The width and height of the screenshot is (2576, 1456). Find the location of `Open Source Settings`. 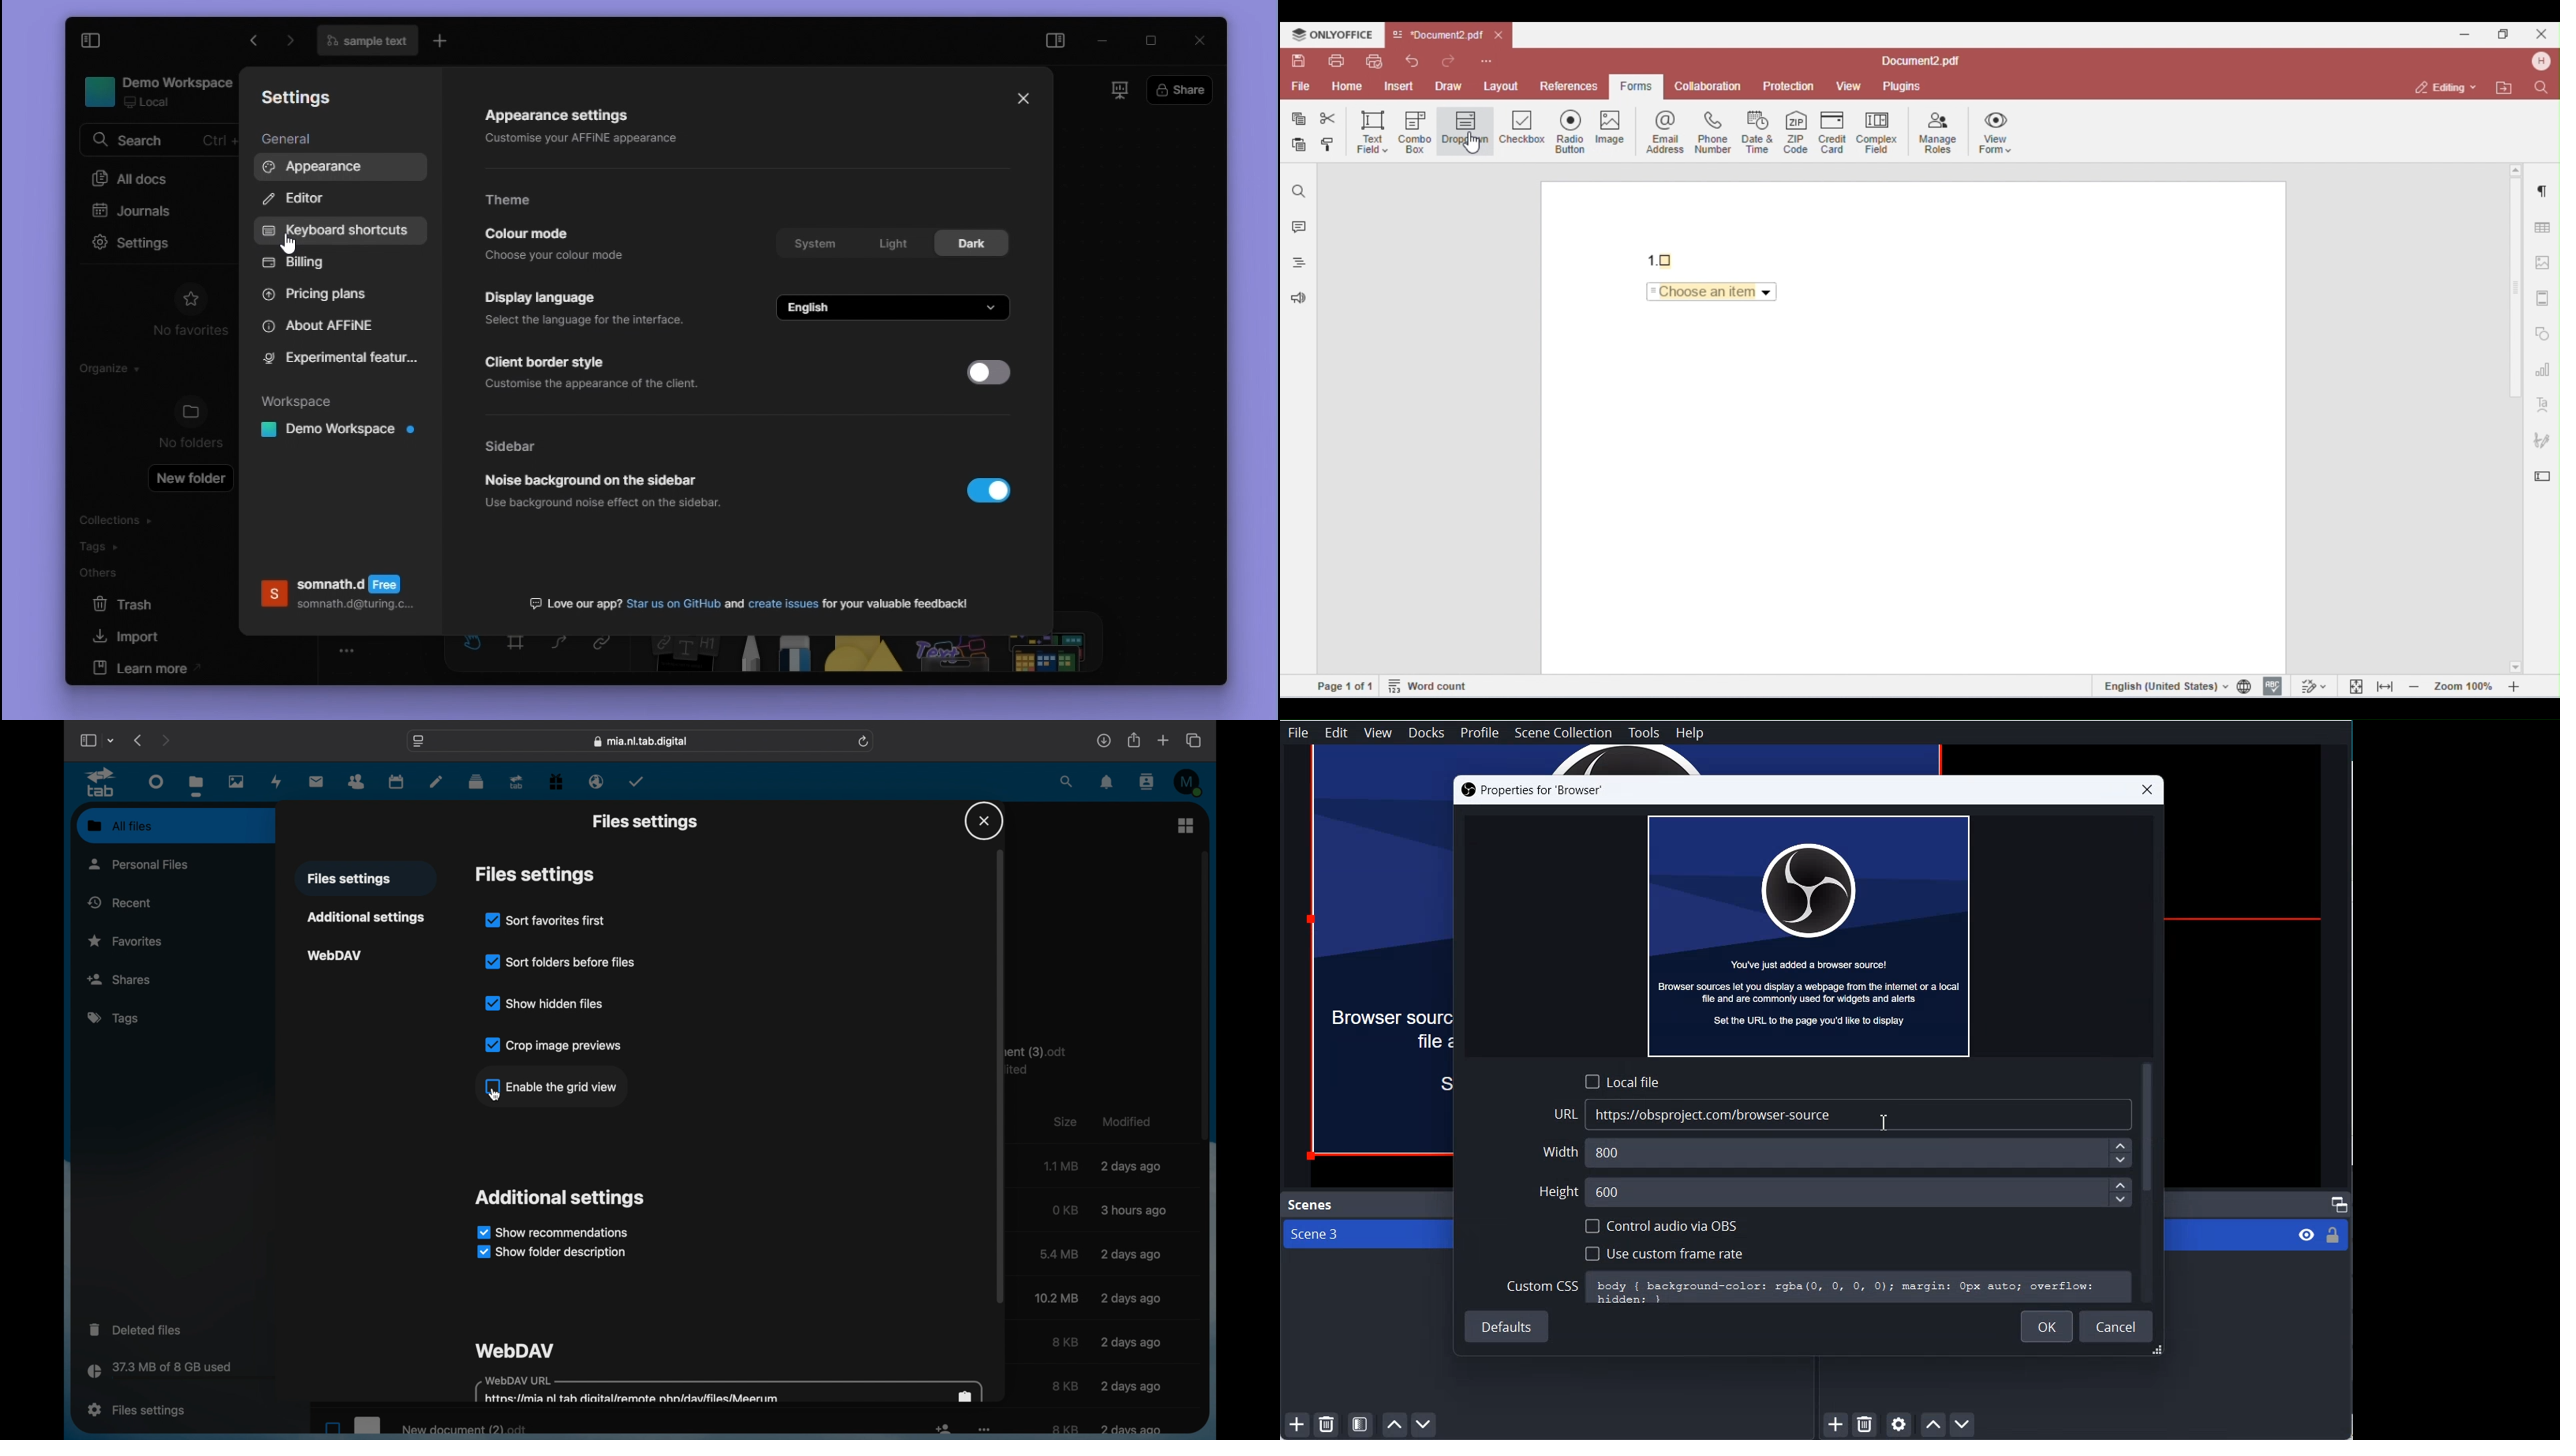

Open Source Settings is located at coordinates (1898, 1426).